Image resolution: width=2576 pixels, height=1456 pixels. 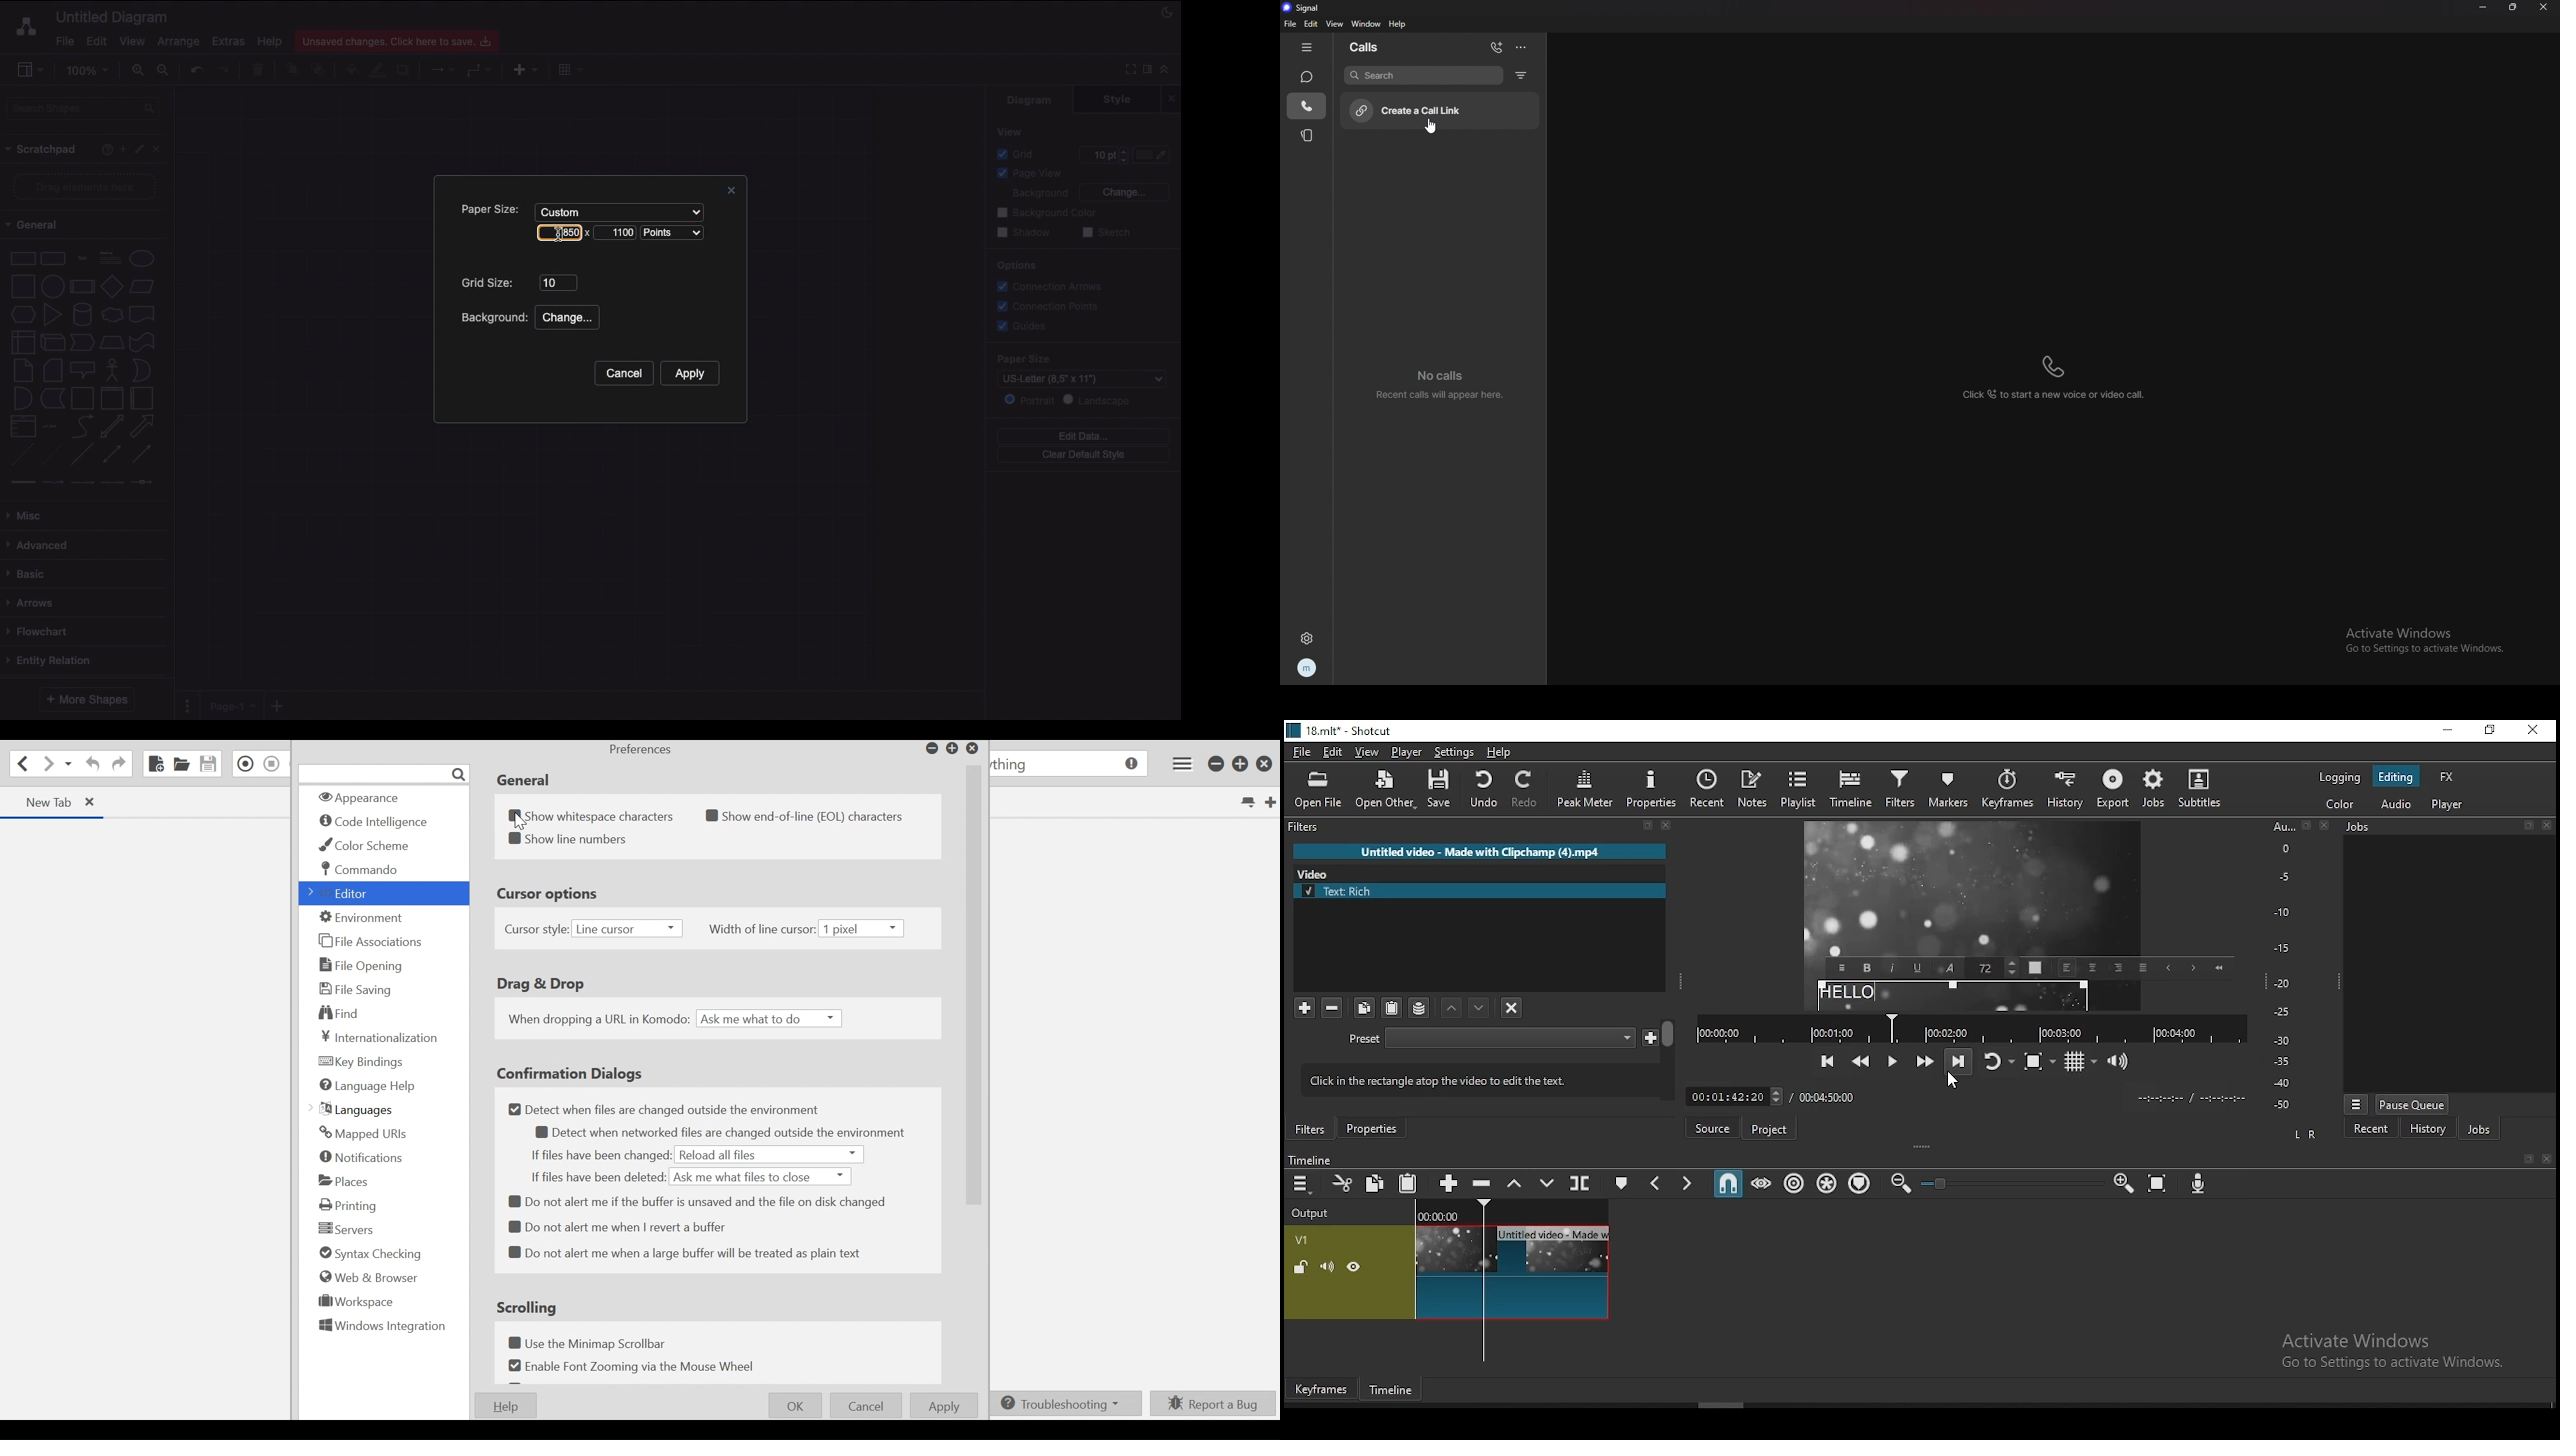 I want to click on Zoom in, so click(x=137, y=71).